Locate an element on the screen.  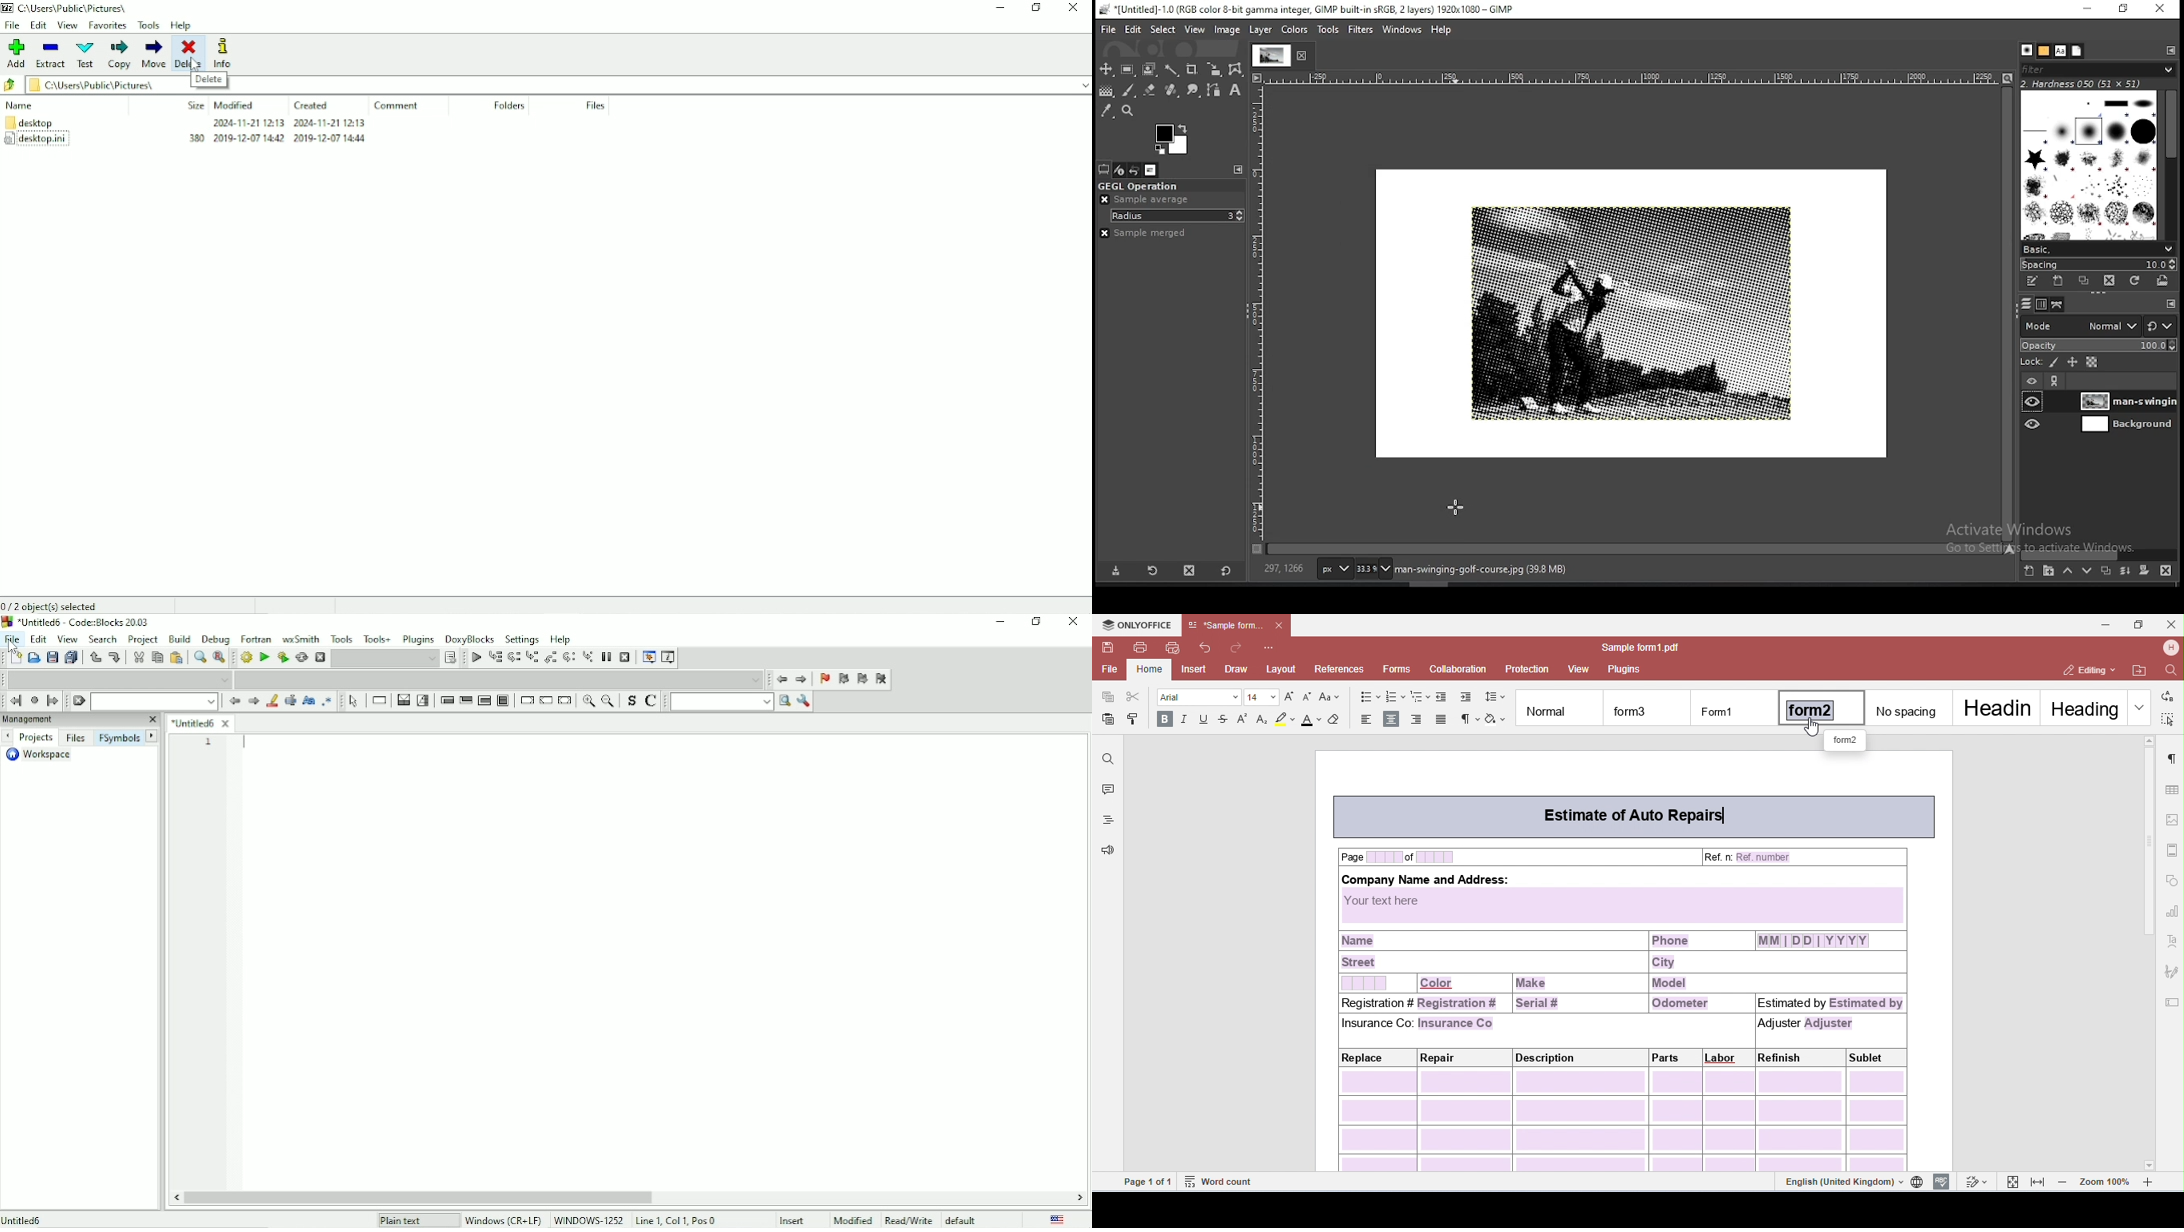
Help is located at coordinates (562, 638).